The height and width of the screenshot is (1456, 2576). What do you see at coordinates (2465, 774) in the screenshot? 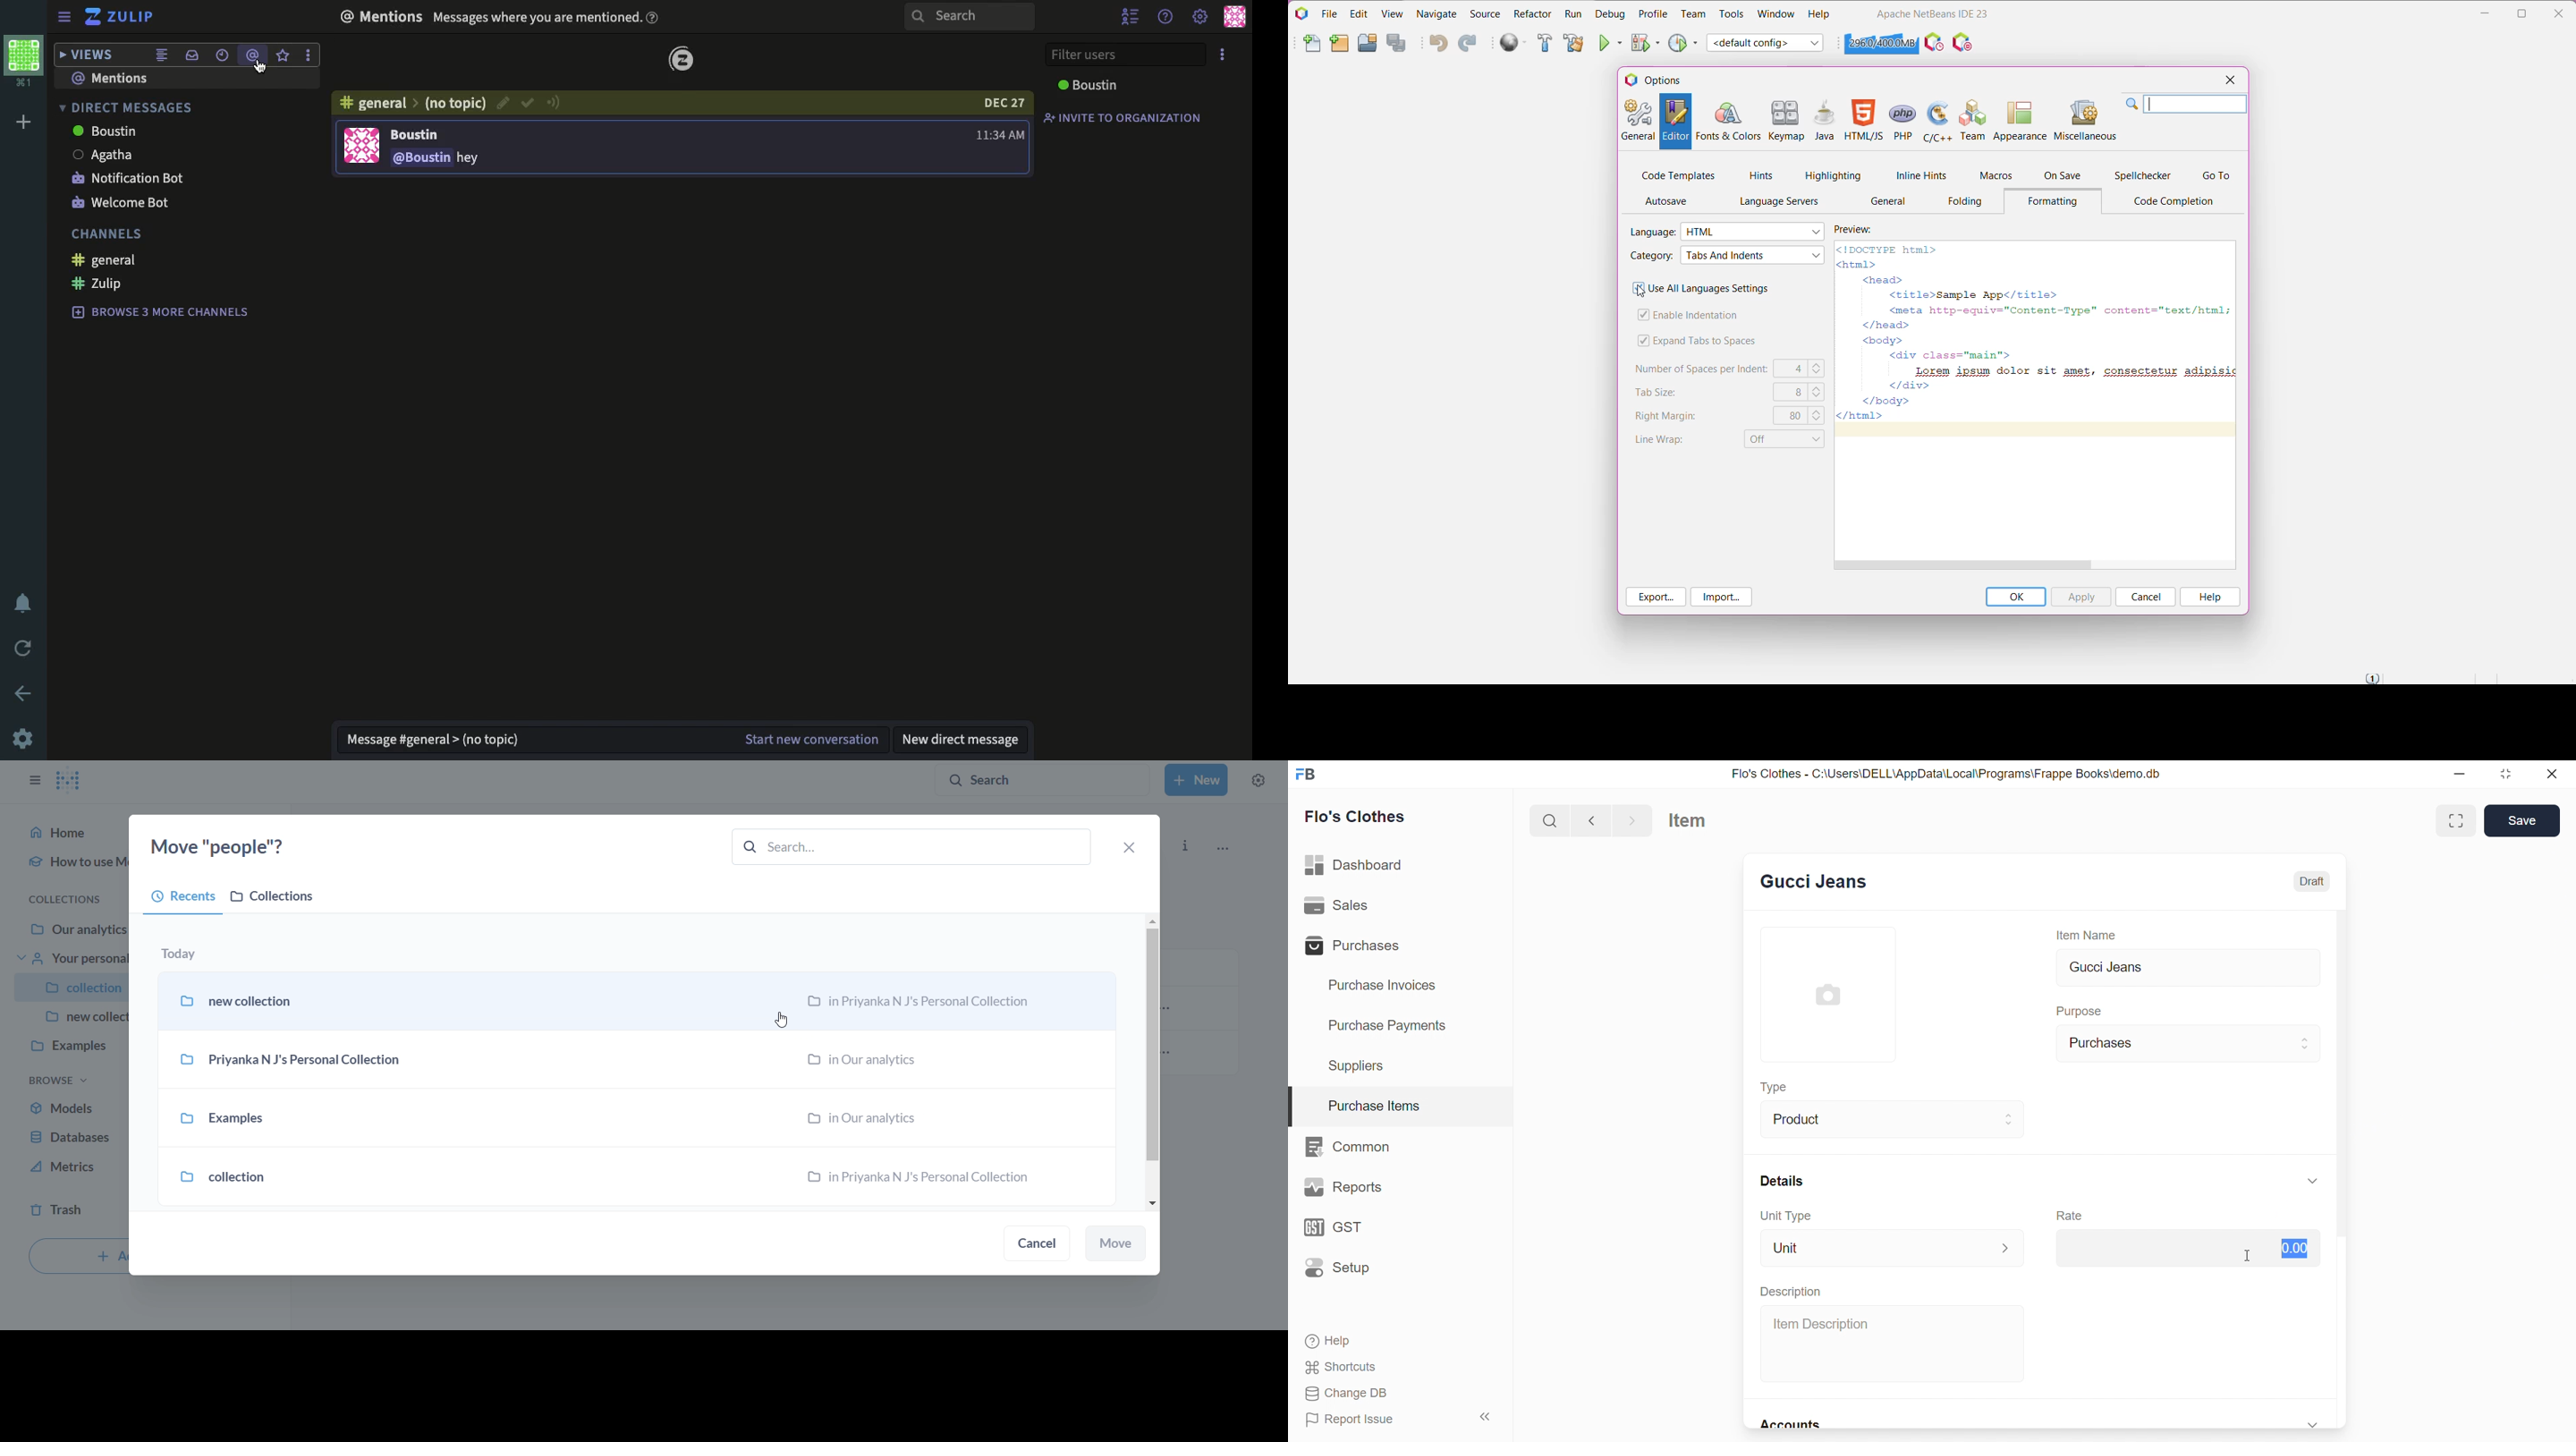
I see `minimize` at bounding box center [2465, 774].